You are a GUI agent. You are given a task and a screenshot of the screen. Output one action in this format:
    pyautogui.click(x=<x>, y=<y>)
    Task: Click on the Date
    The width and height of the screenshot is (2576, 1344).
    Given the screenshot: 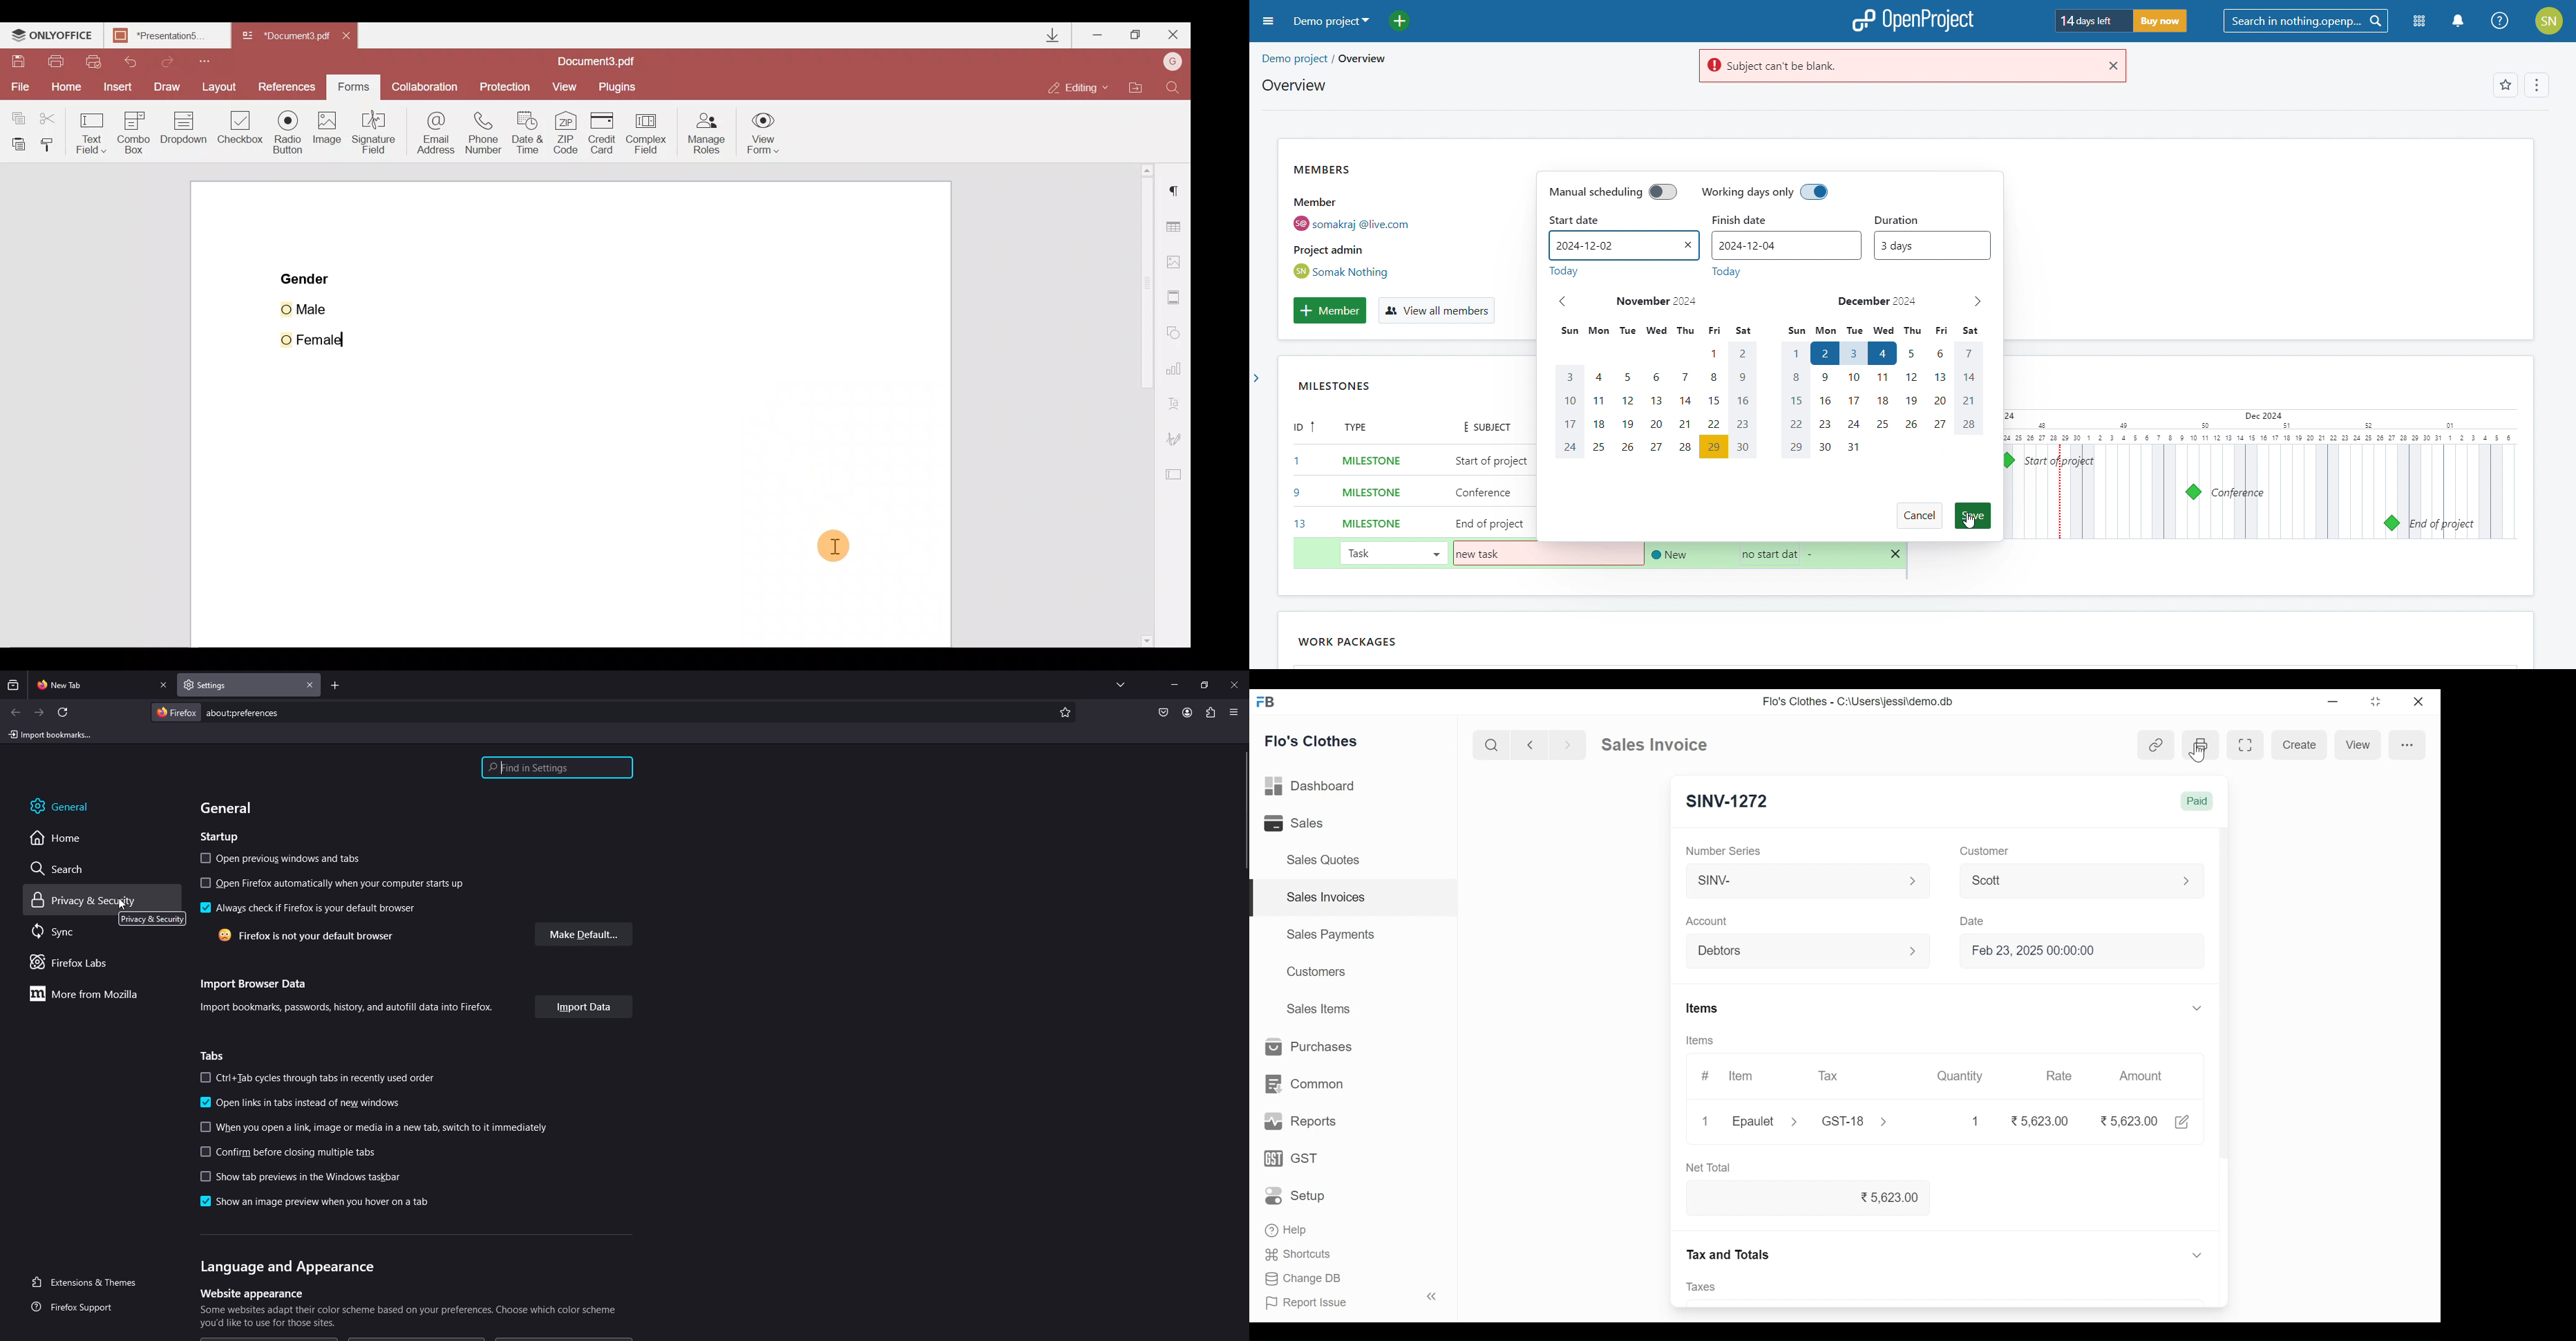 What is the action you would take?
    pyautogui.click(x=1973, y=921)
    